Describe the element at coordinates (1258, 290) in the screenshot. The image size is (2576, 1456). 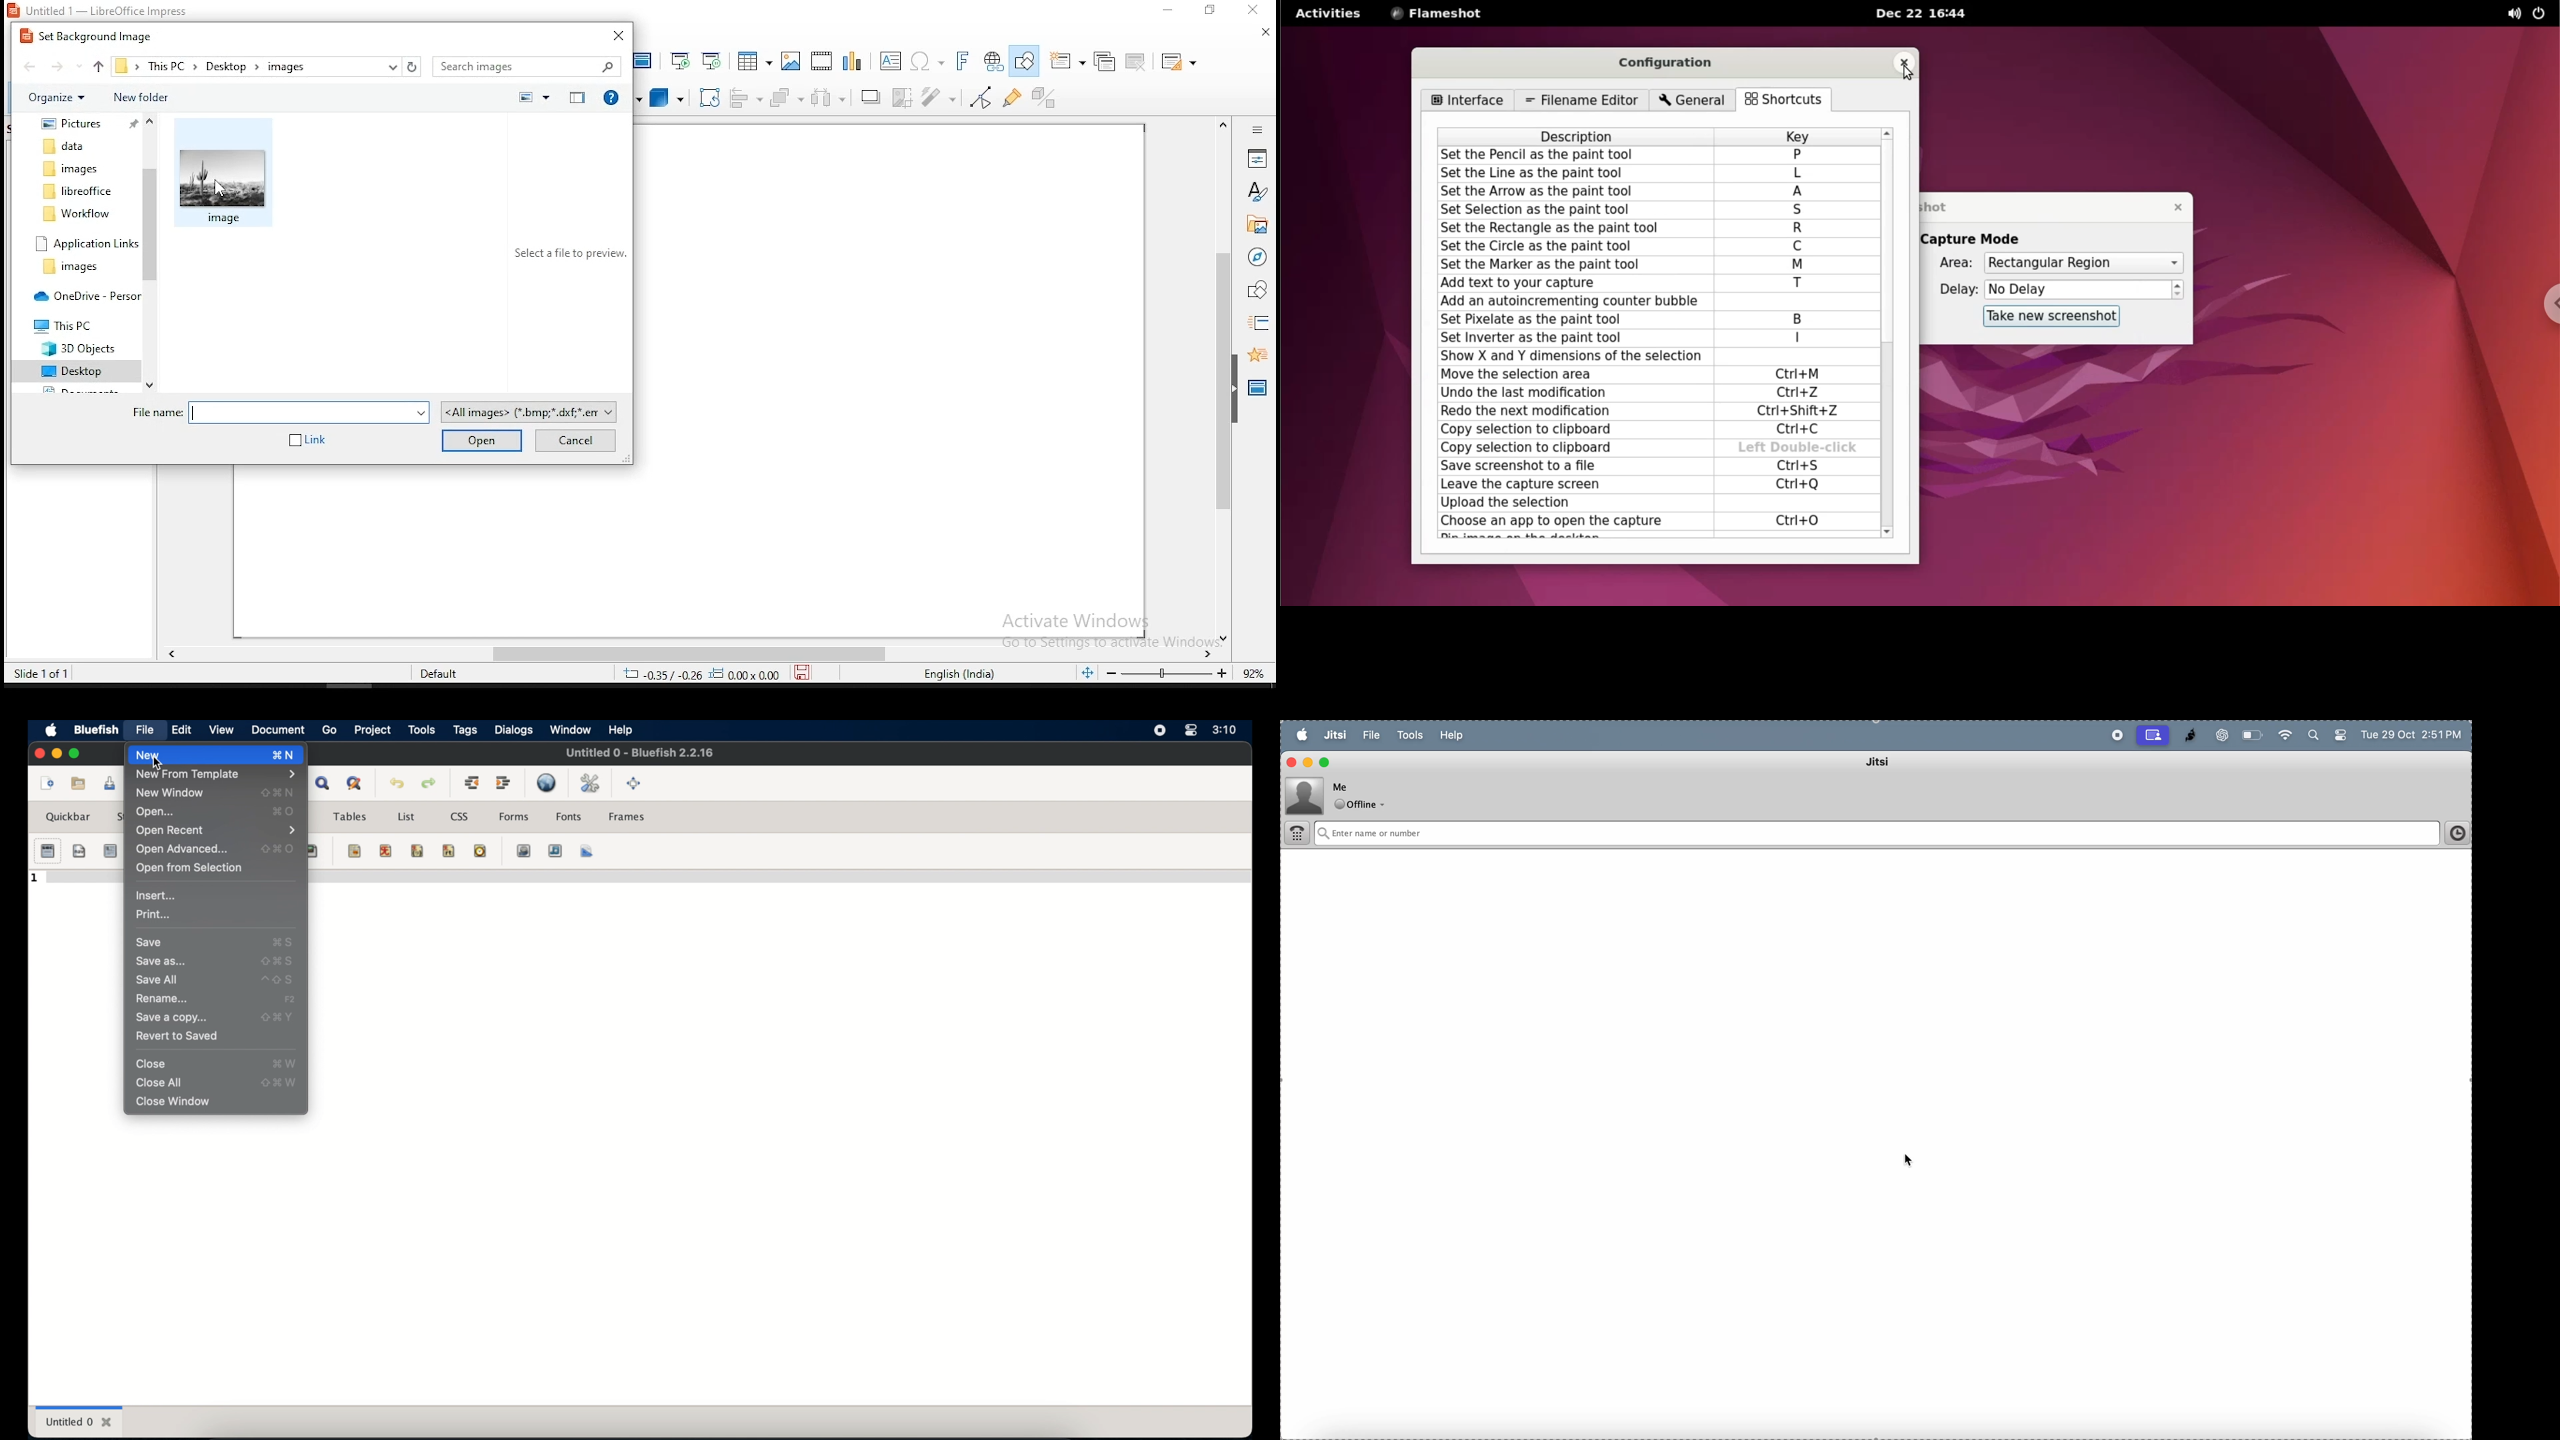
I see `shapes` at that location.